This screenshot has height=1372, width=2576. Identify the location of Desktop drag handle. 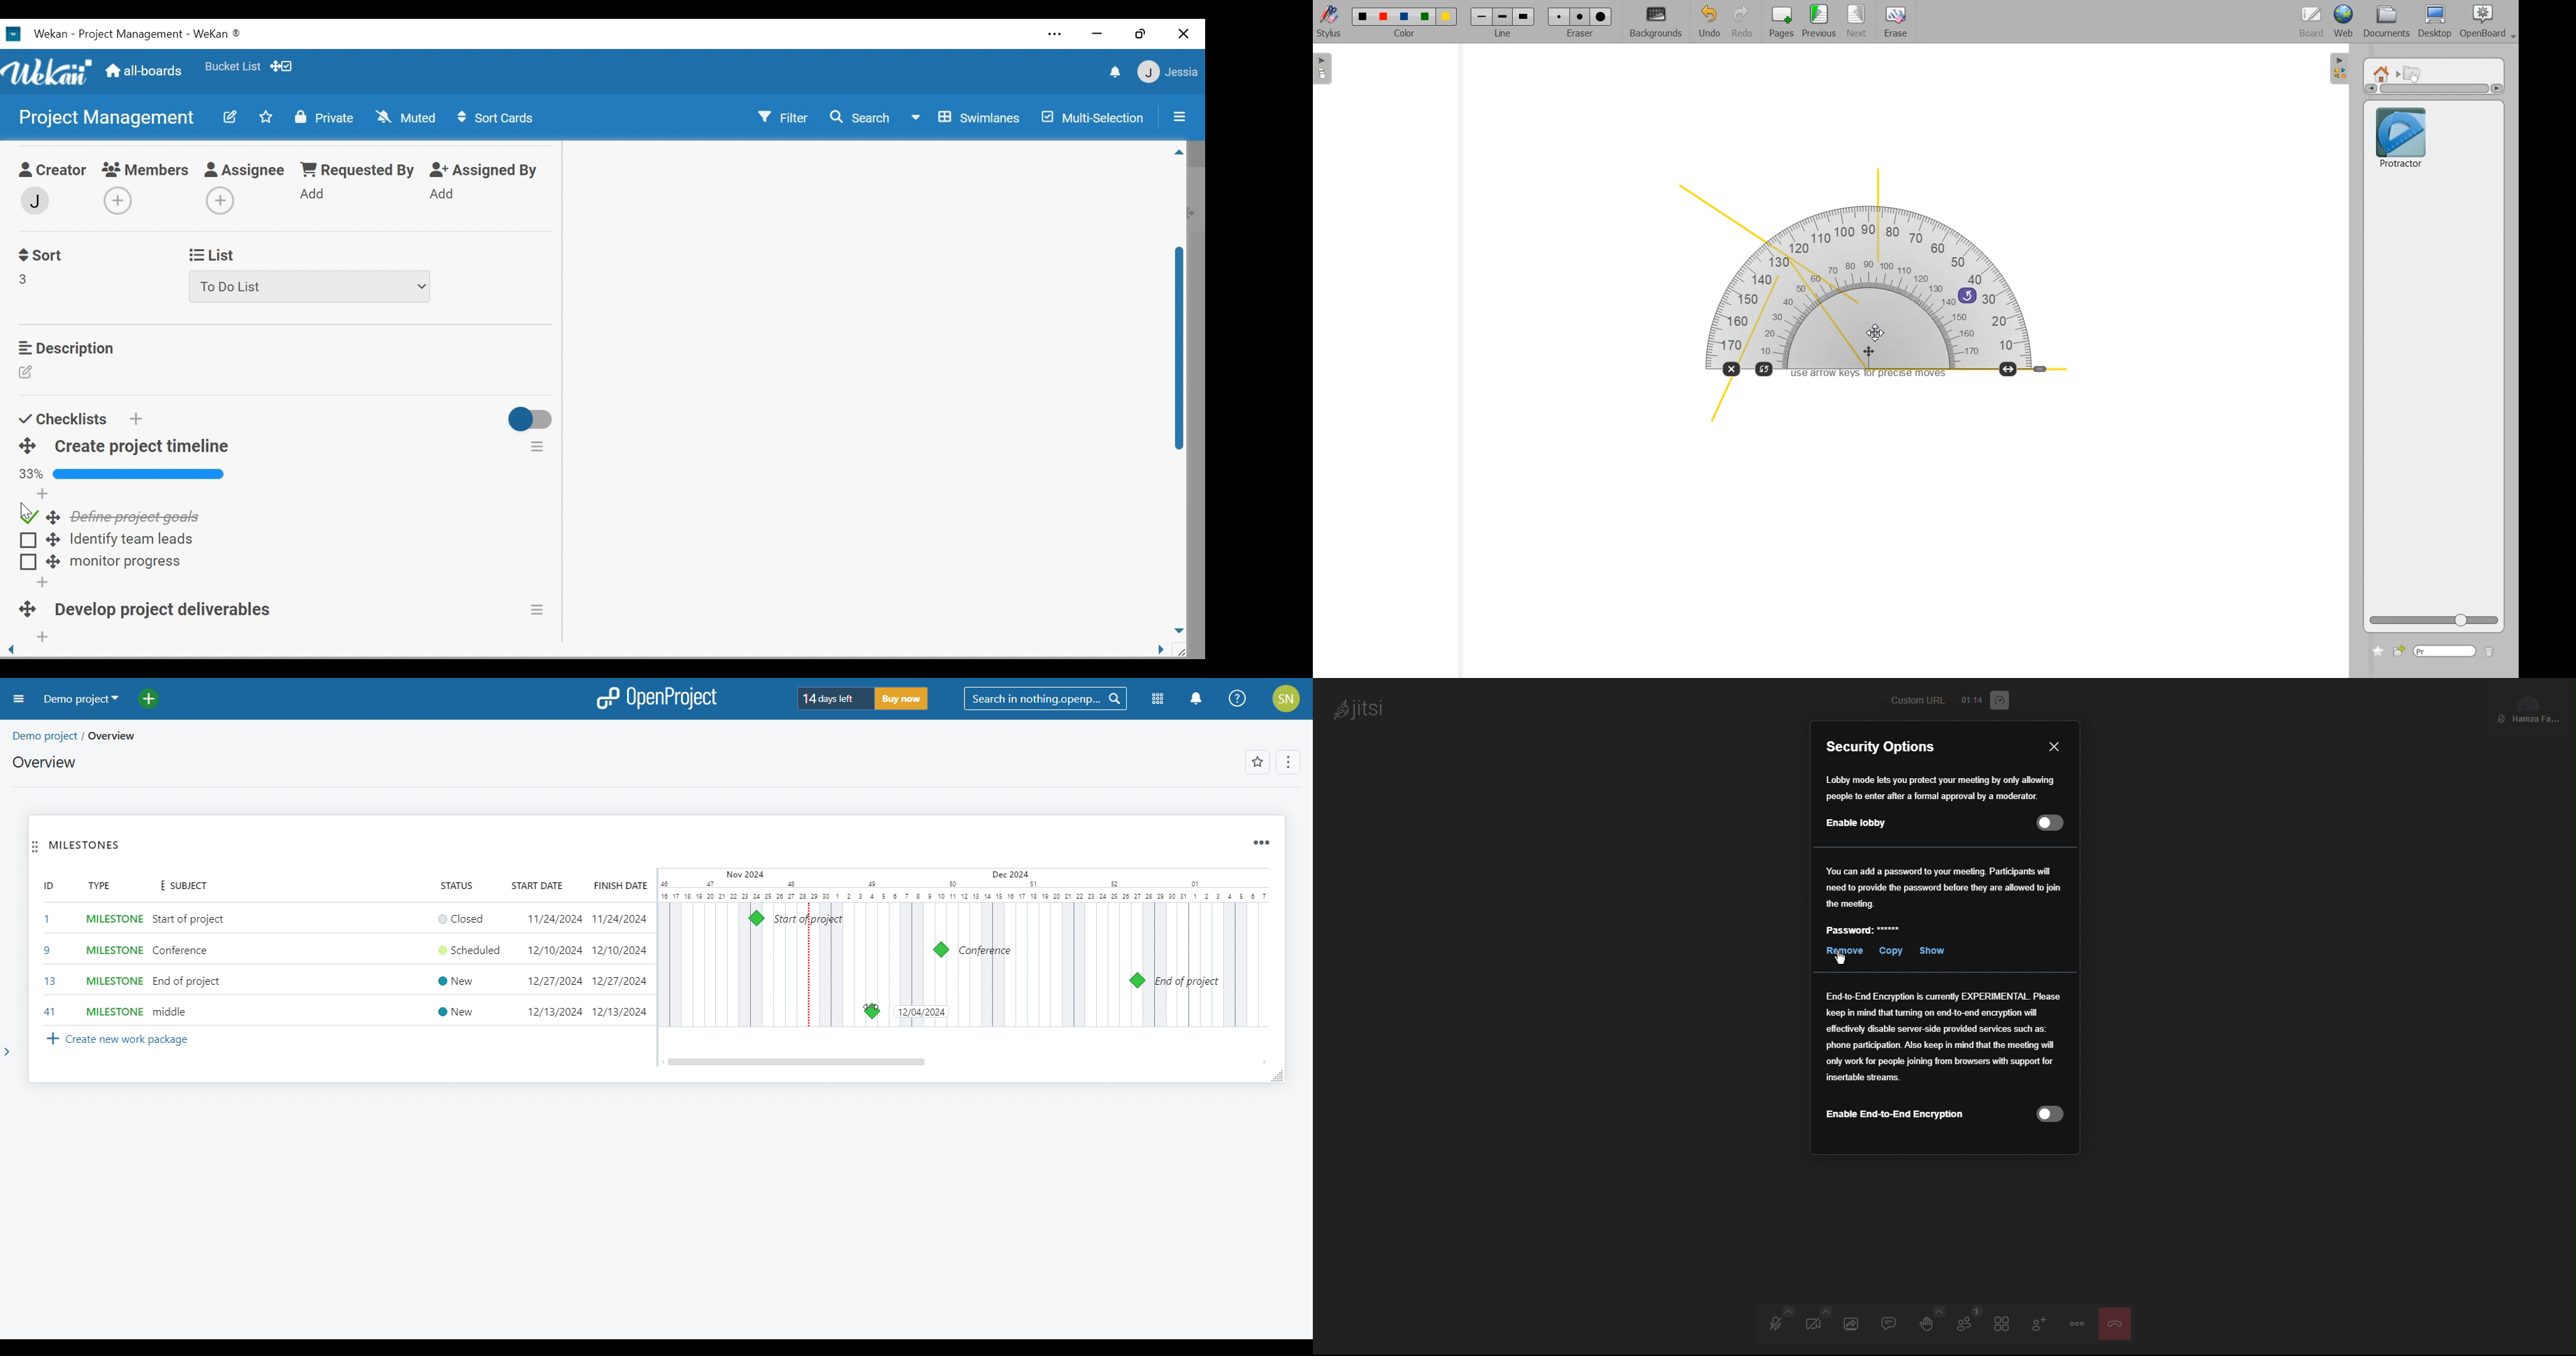
(52, 542).